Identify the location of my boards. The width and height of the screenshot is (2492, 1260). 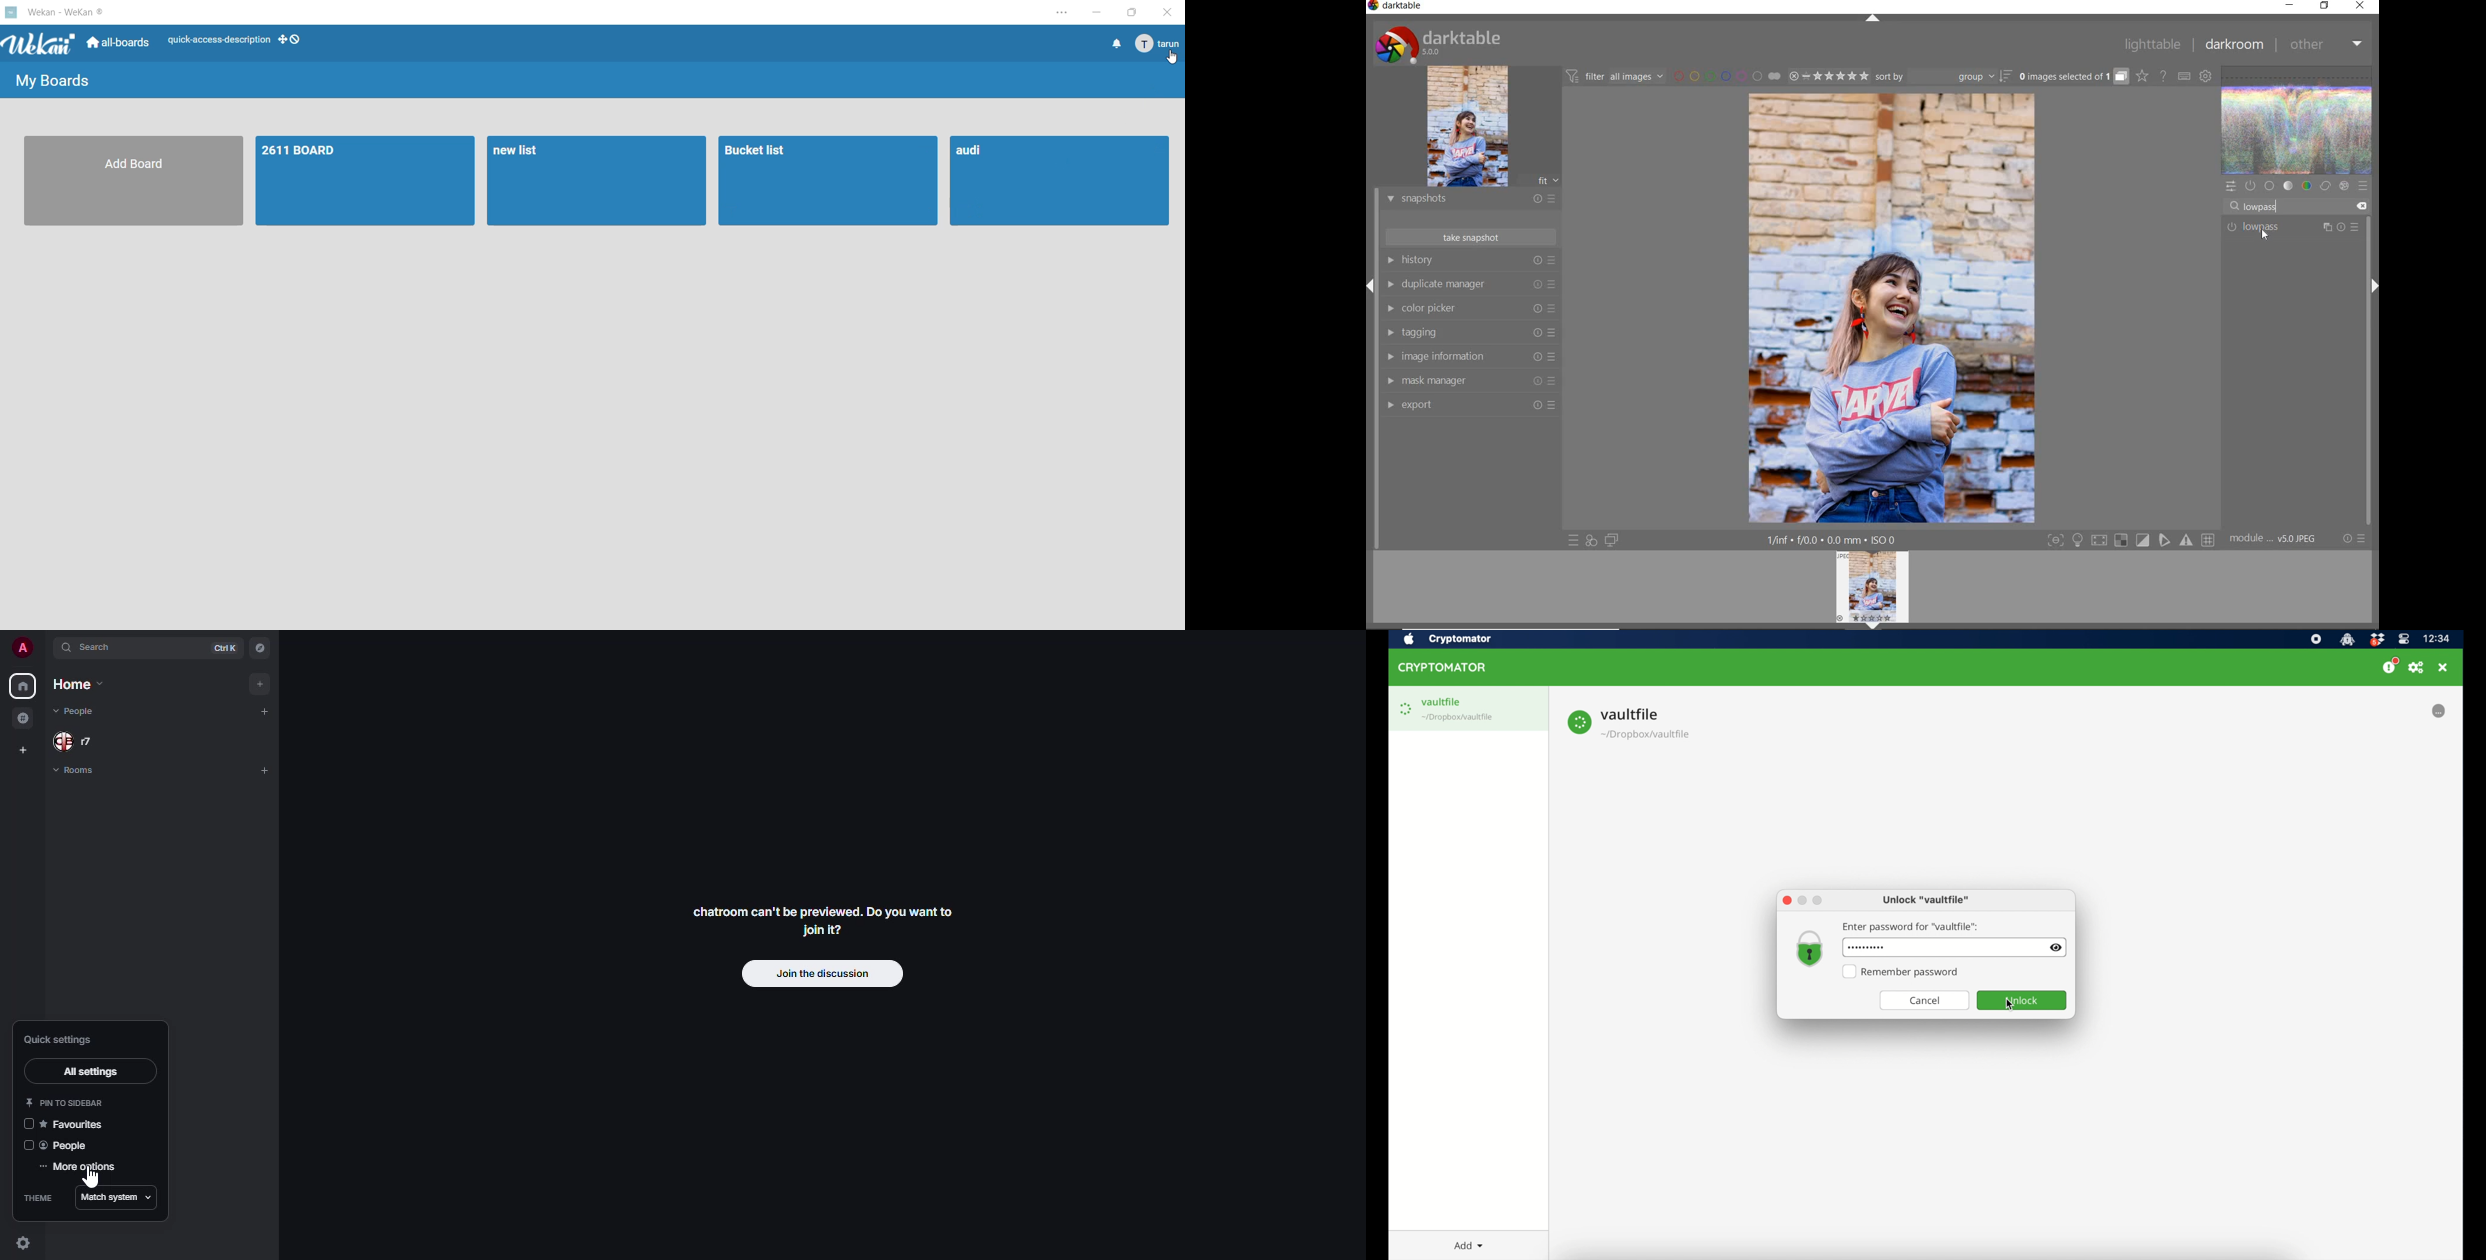
(48, 81).